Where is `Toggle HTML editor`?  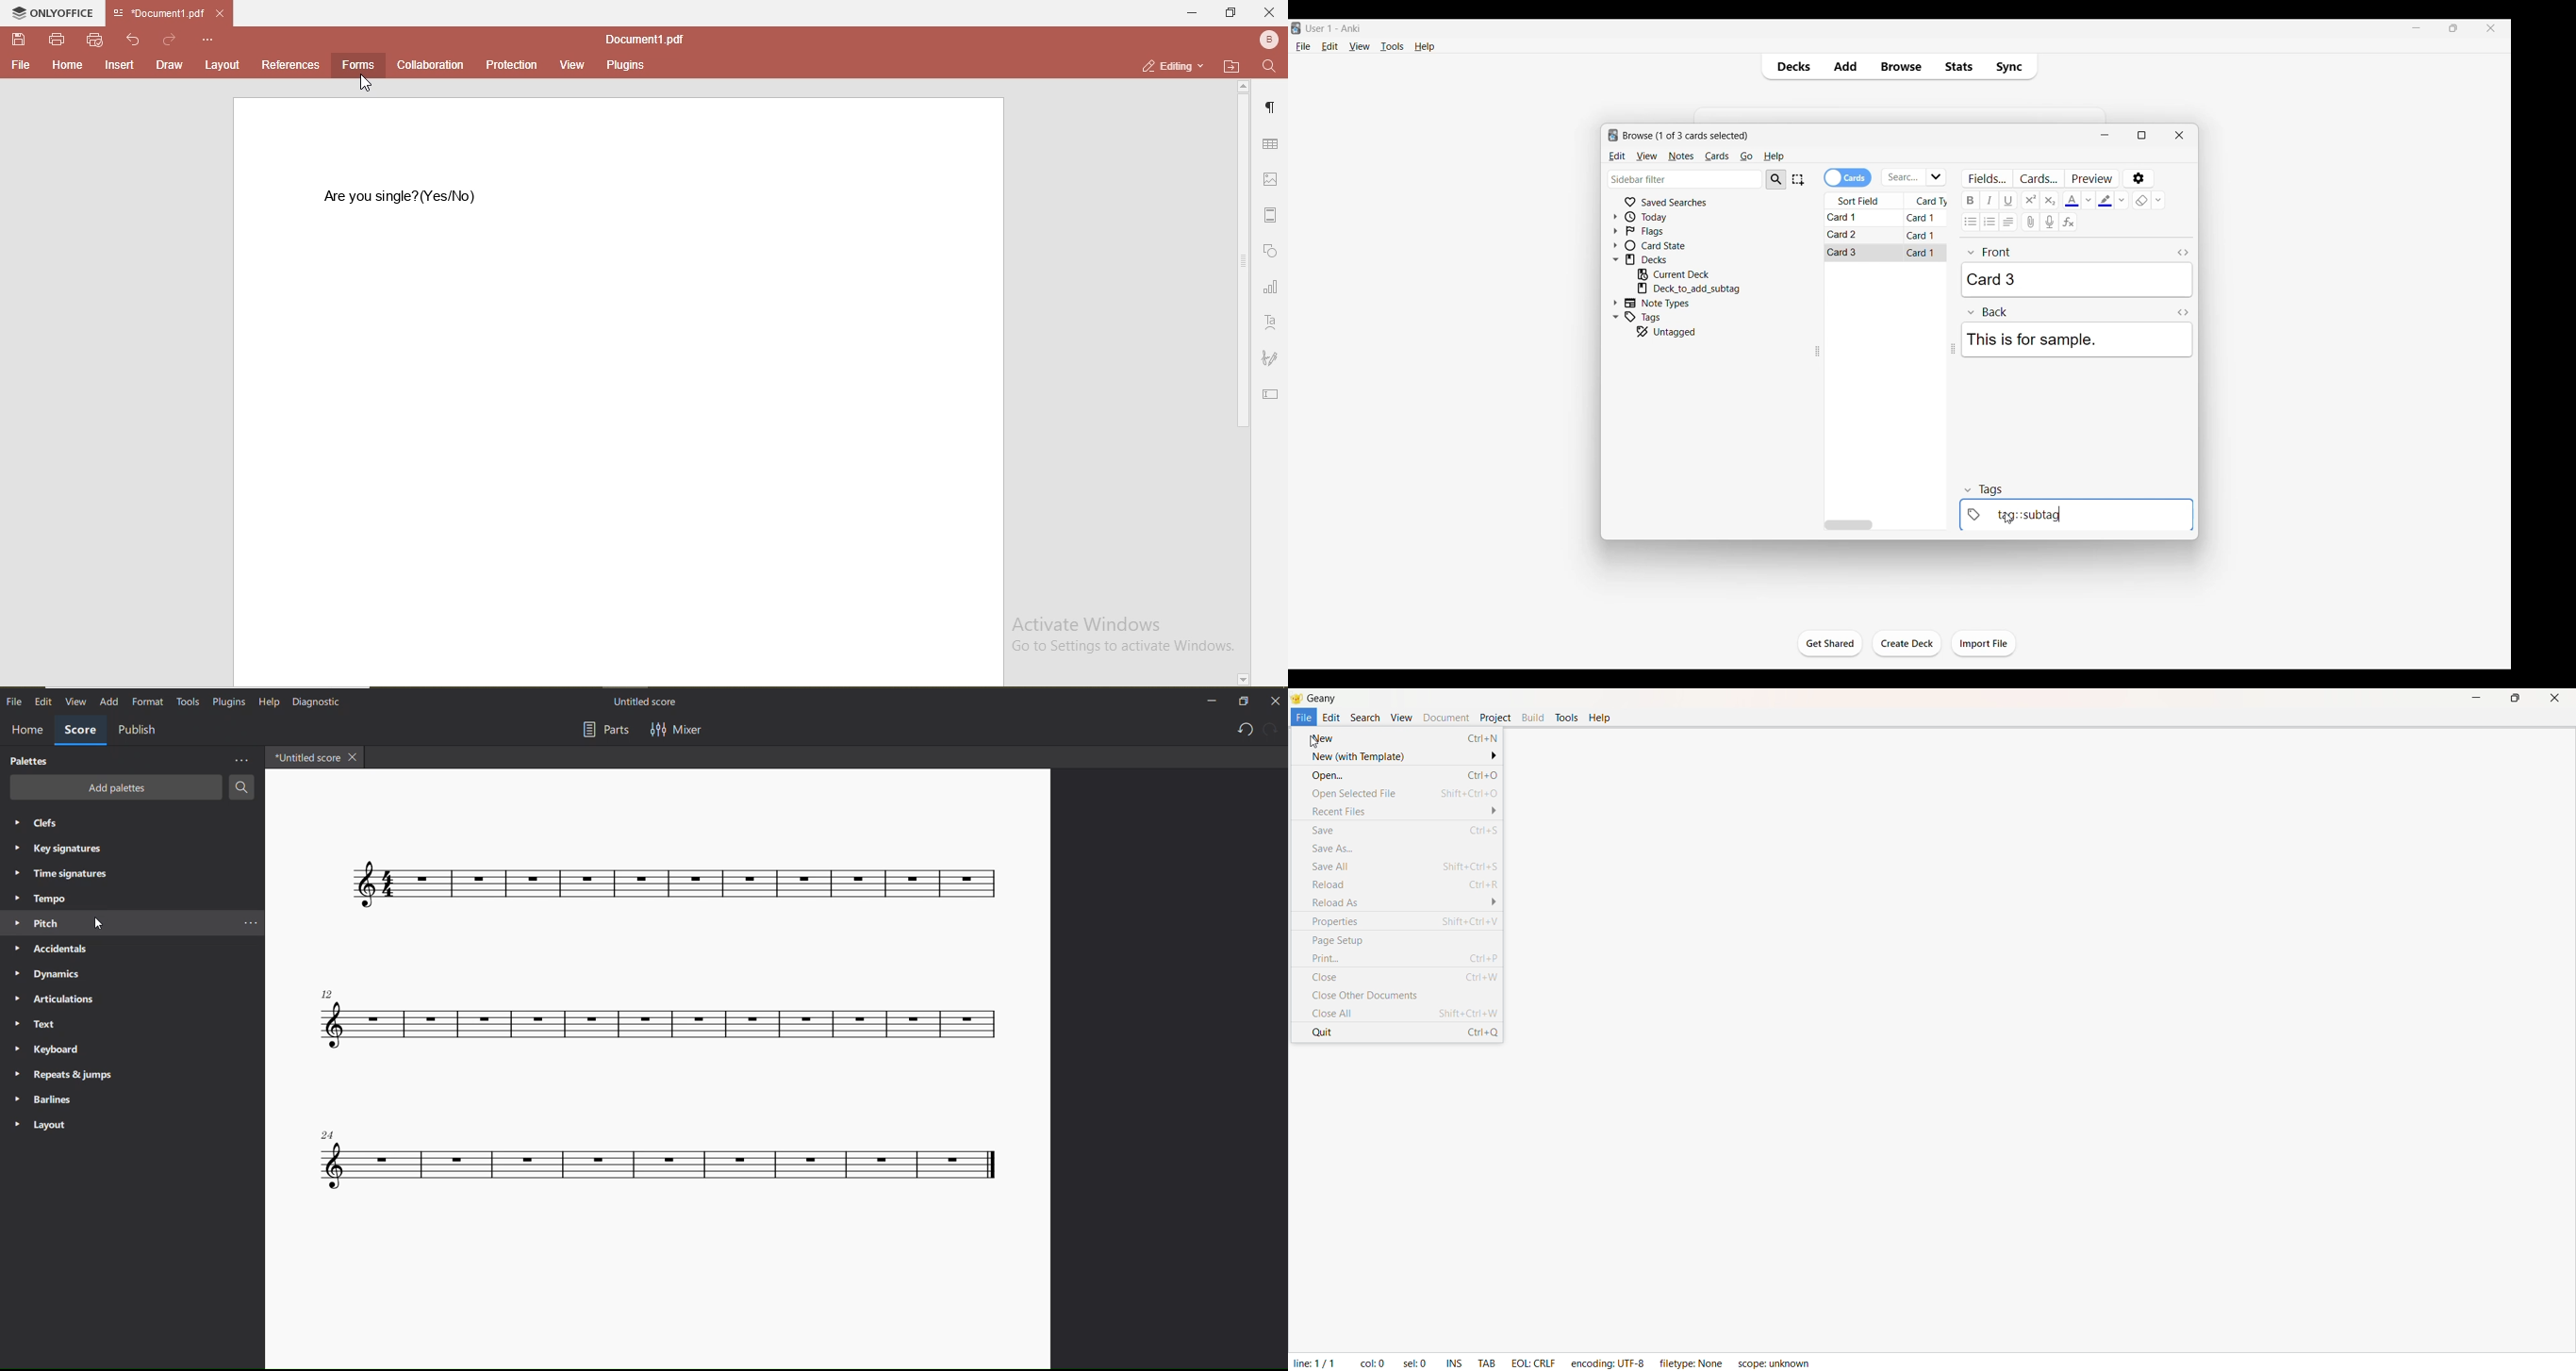 Toggle HTML editor is located at coordinates (2183, 312).